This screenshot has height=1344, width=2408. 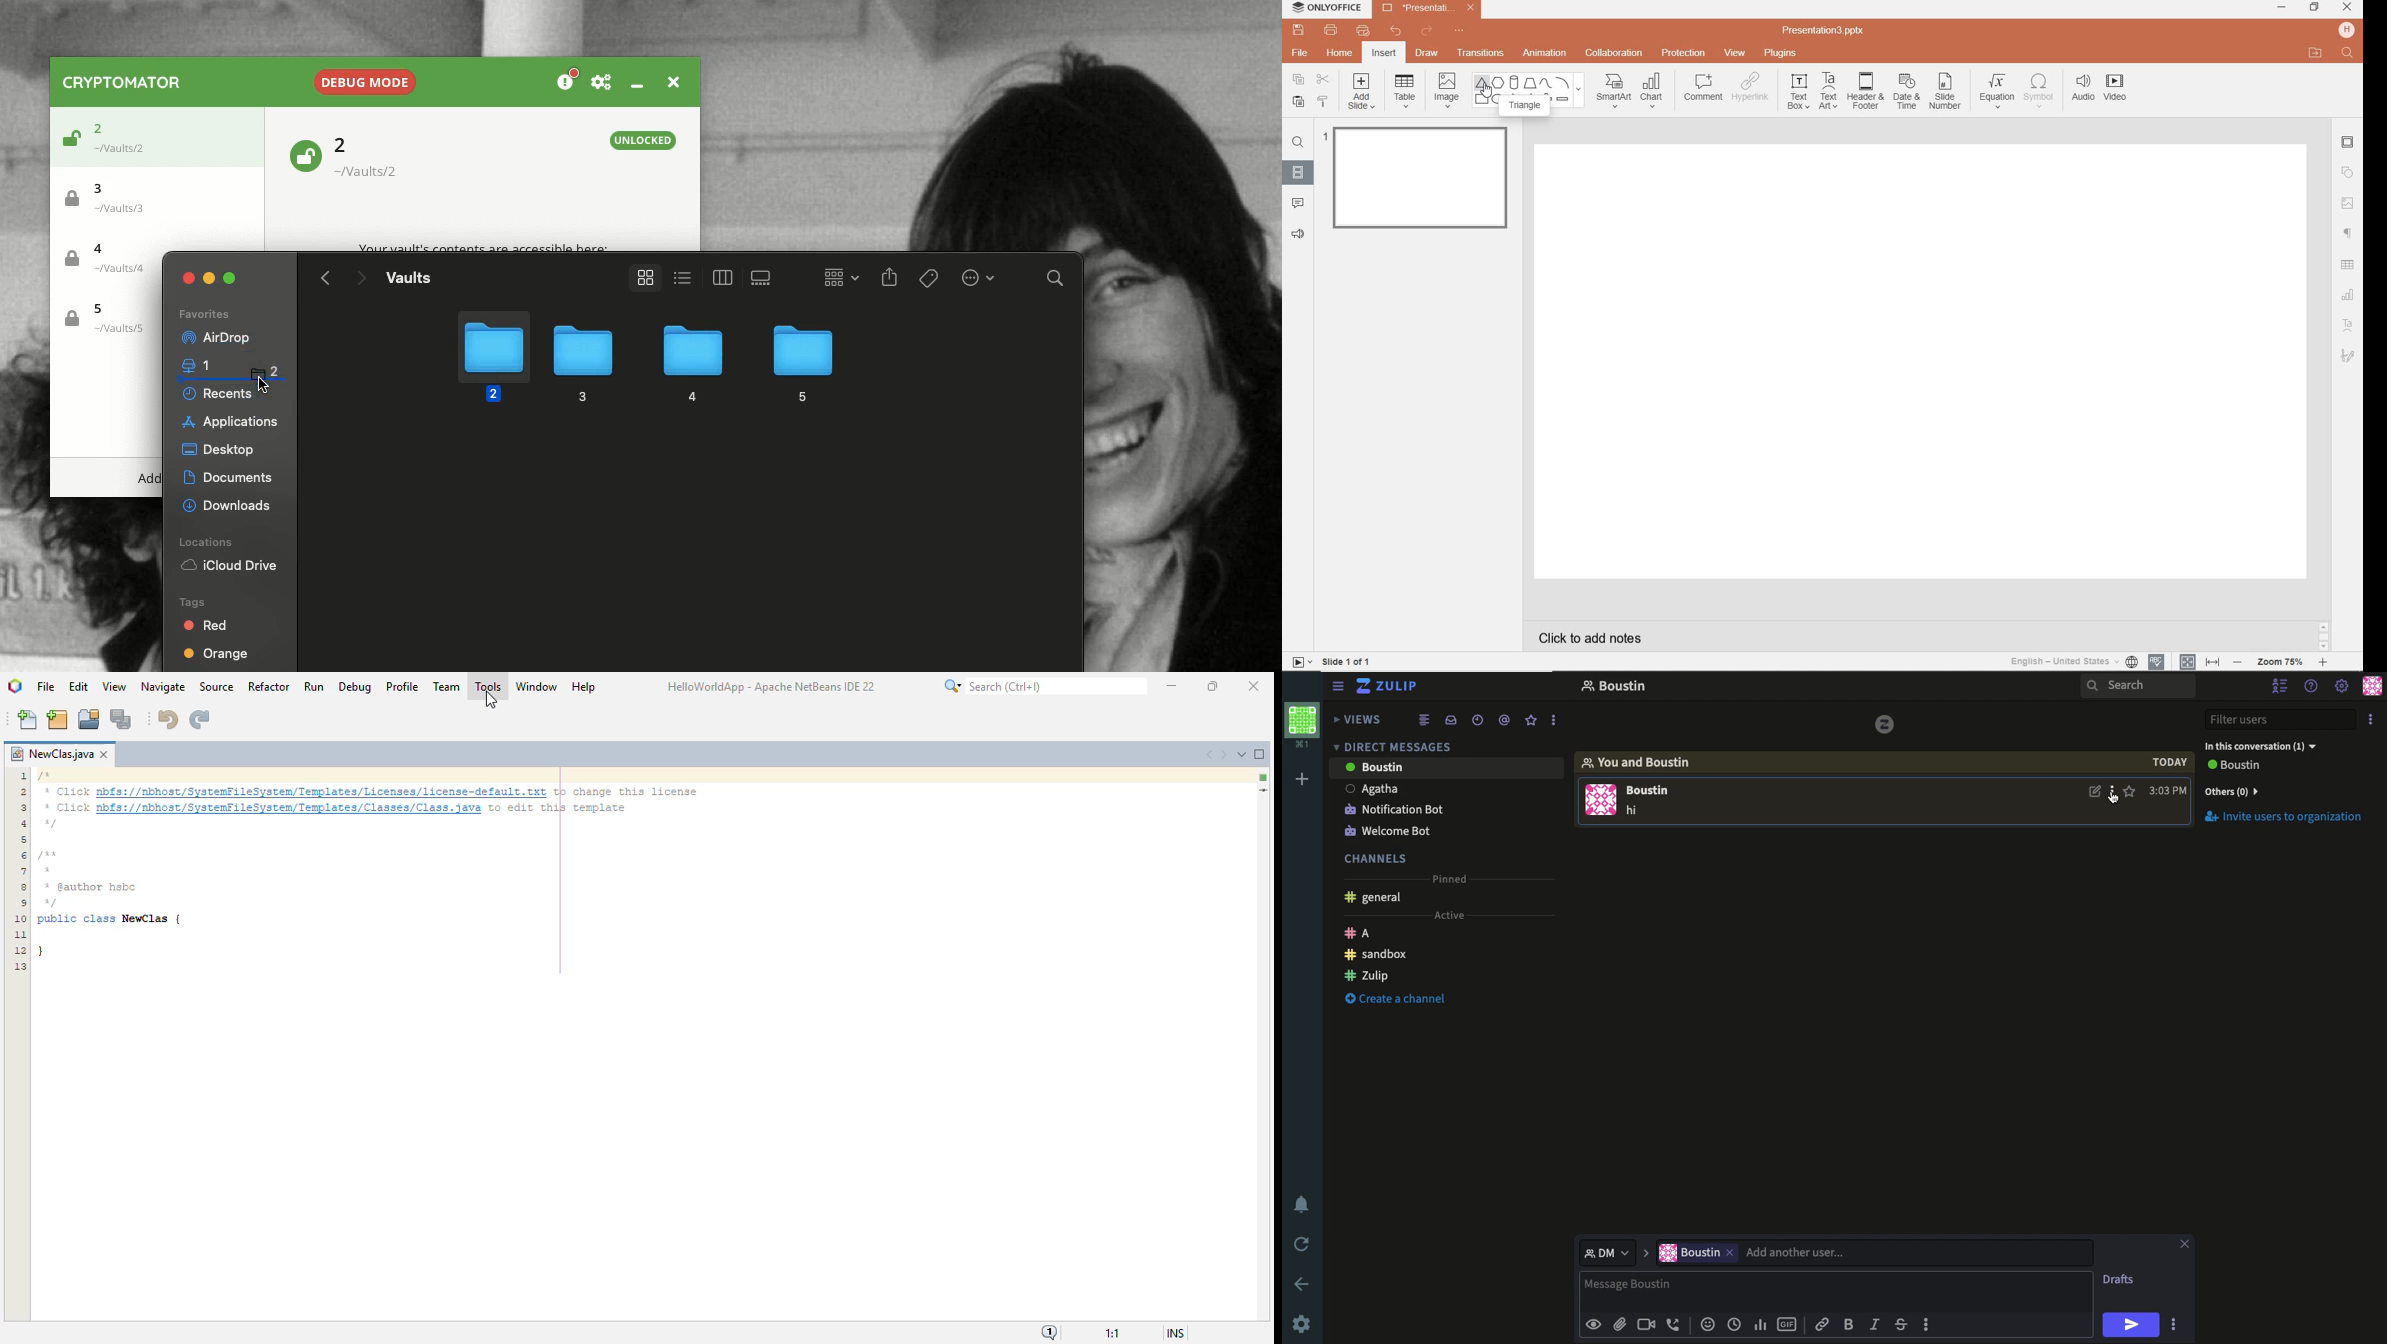 What do you see at coordinates (214, 338) in the screenshot?
I see `Airdrop` at bounding box center [214, 338].